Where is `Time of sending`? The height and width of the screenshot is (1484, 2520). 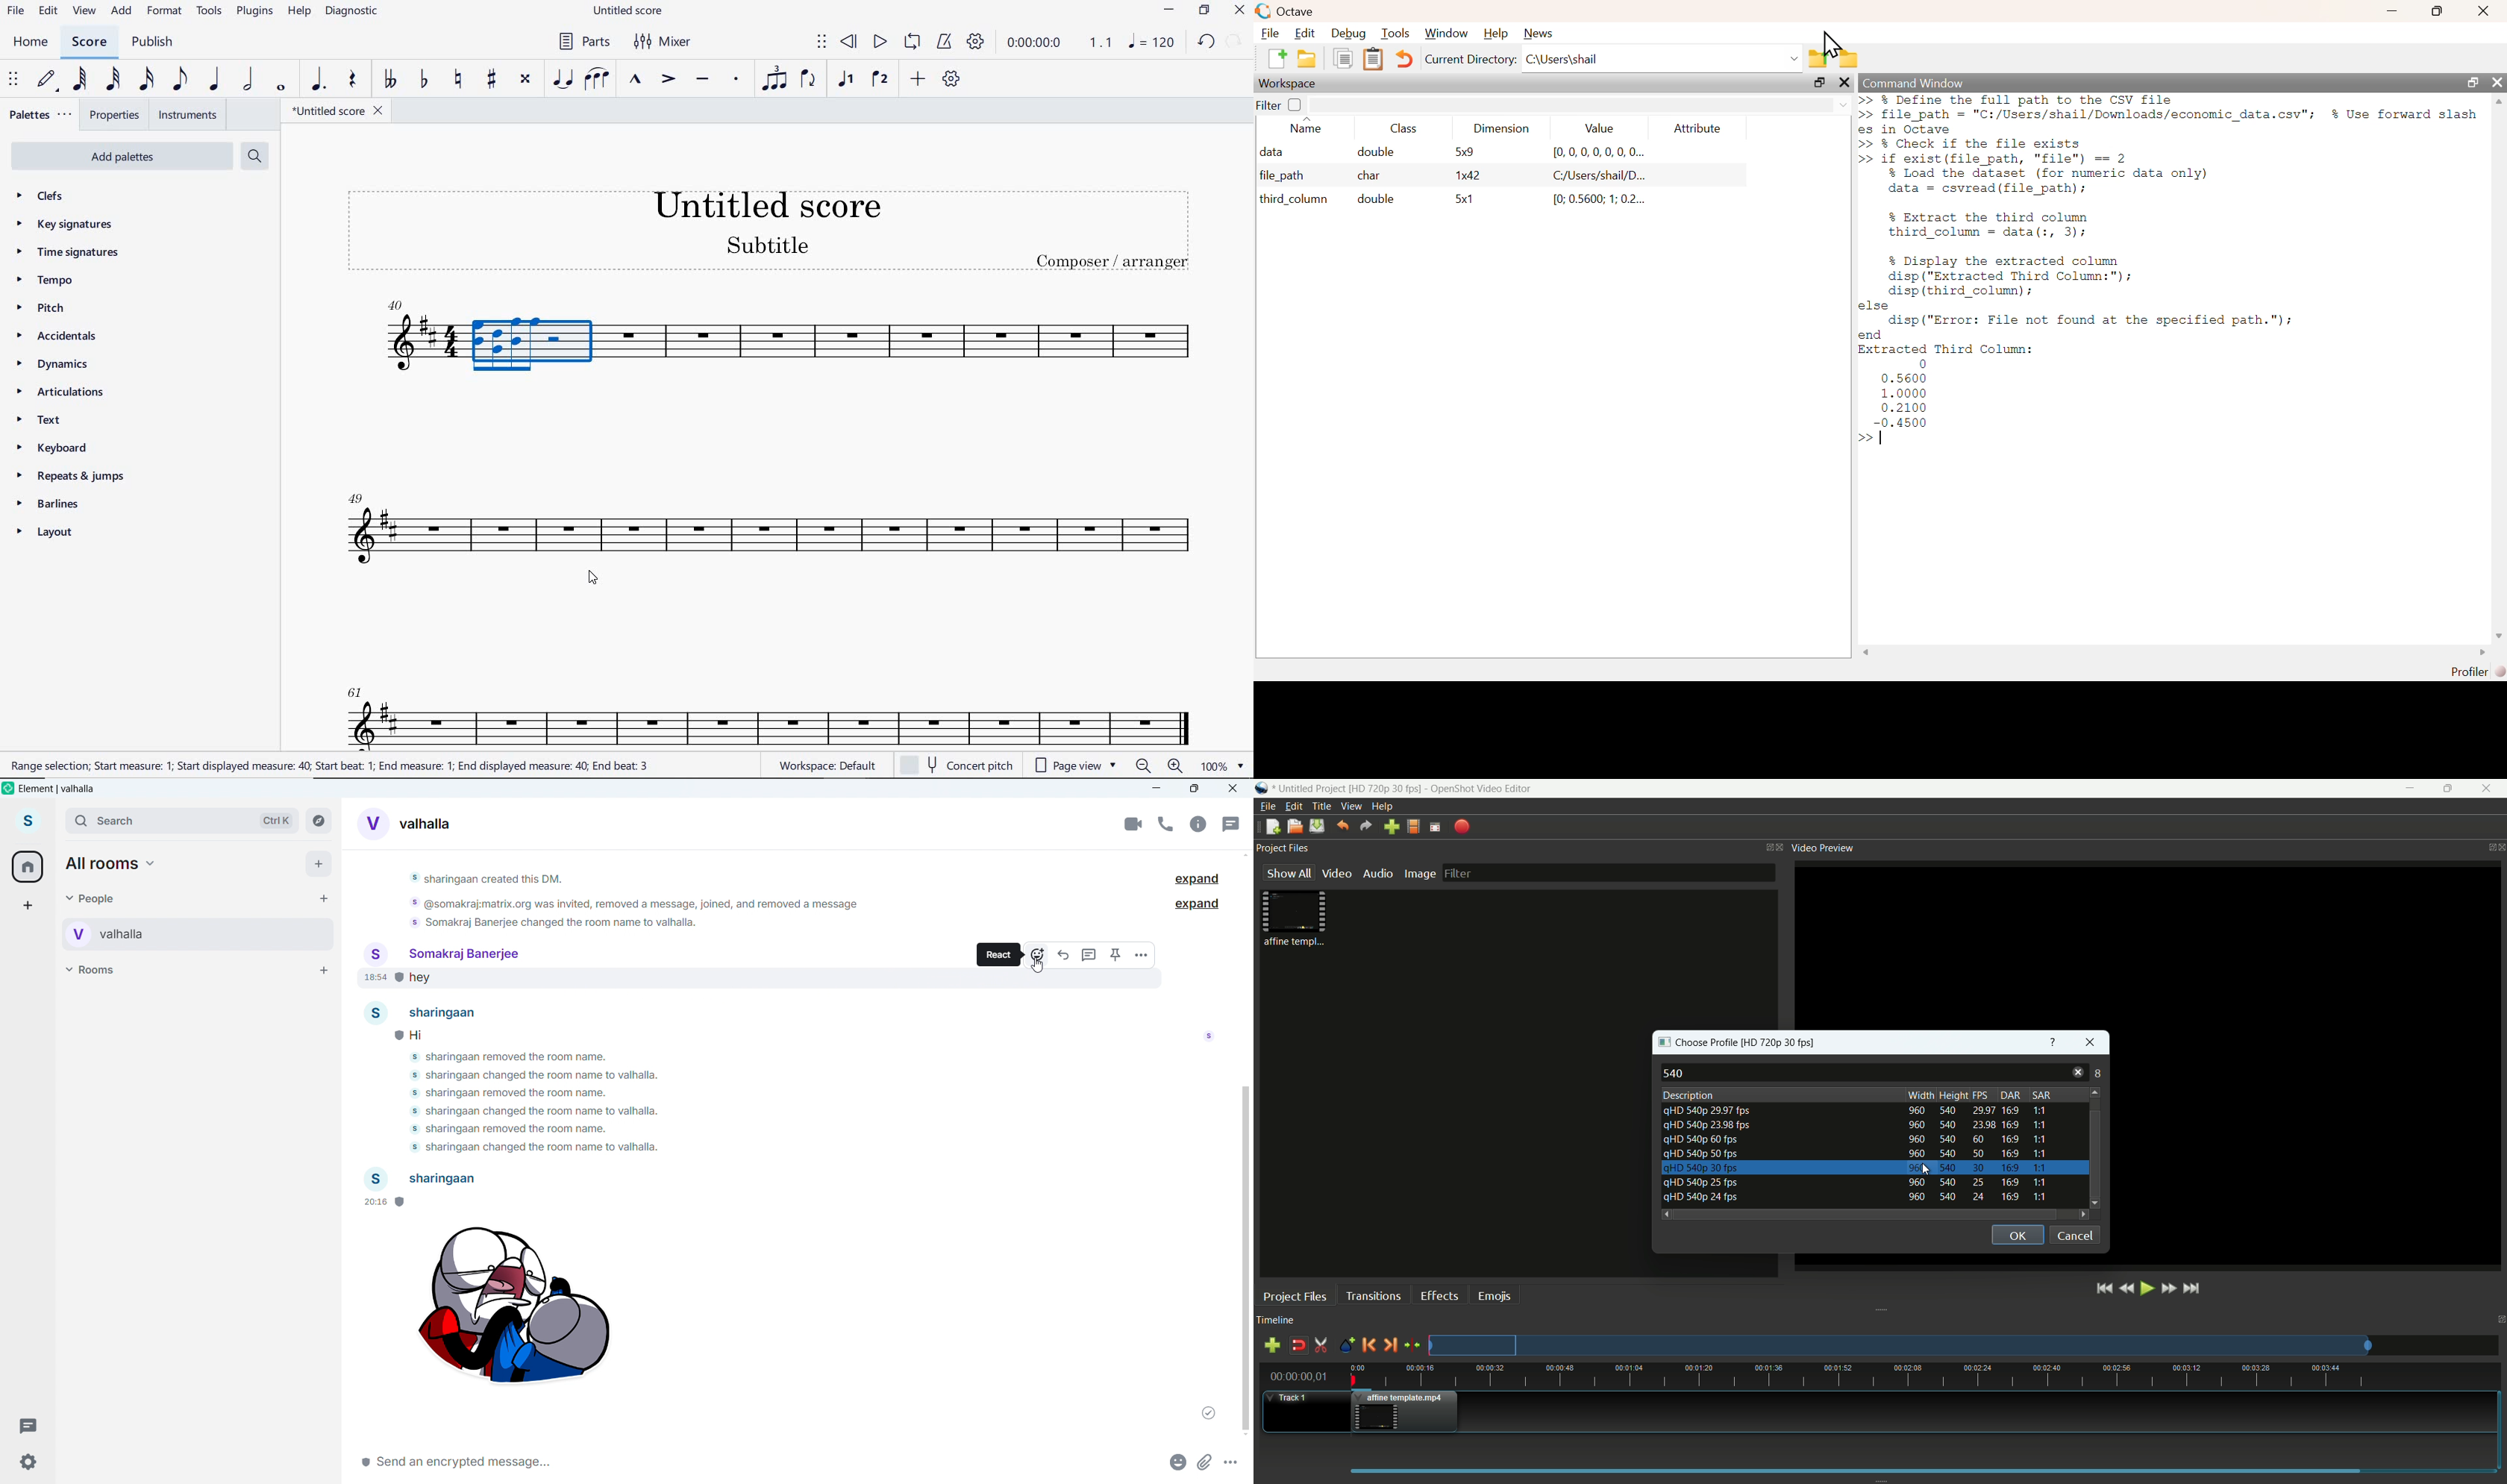 Time of sending is located at coordinates (382, 1203).